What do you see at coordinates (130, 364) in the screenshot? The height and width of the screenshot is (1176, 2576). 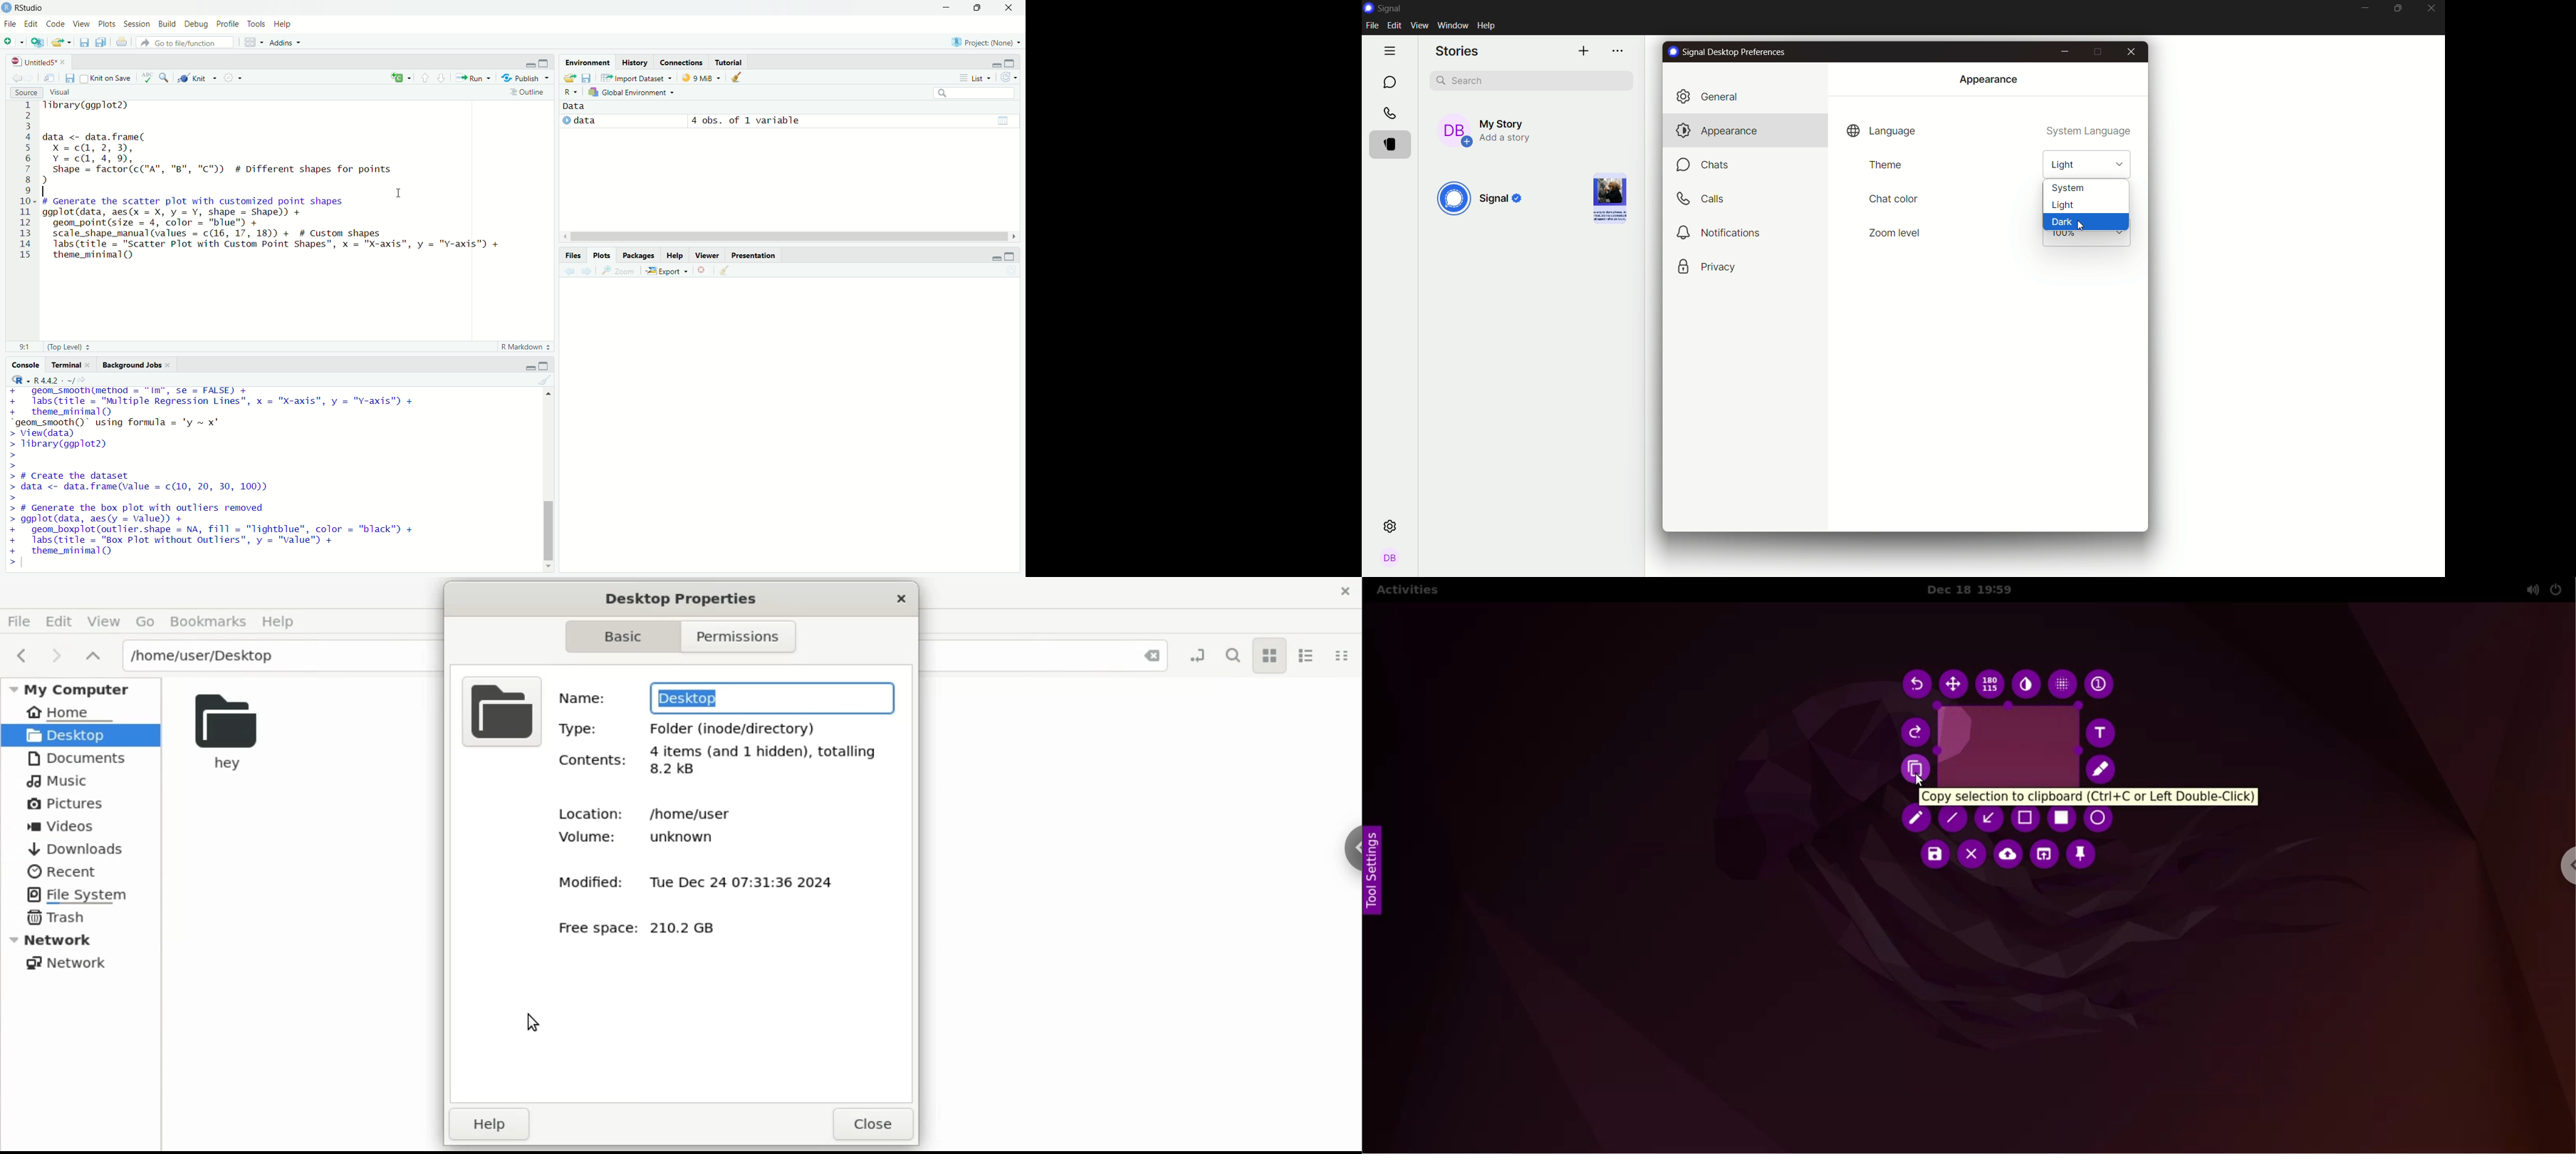 I see `Background Jobs` at bounding box center [130, 364].